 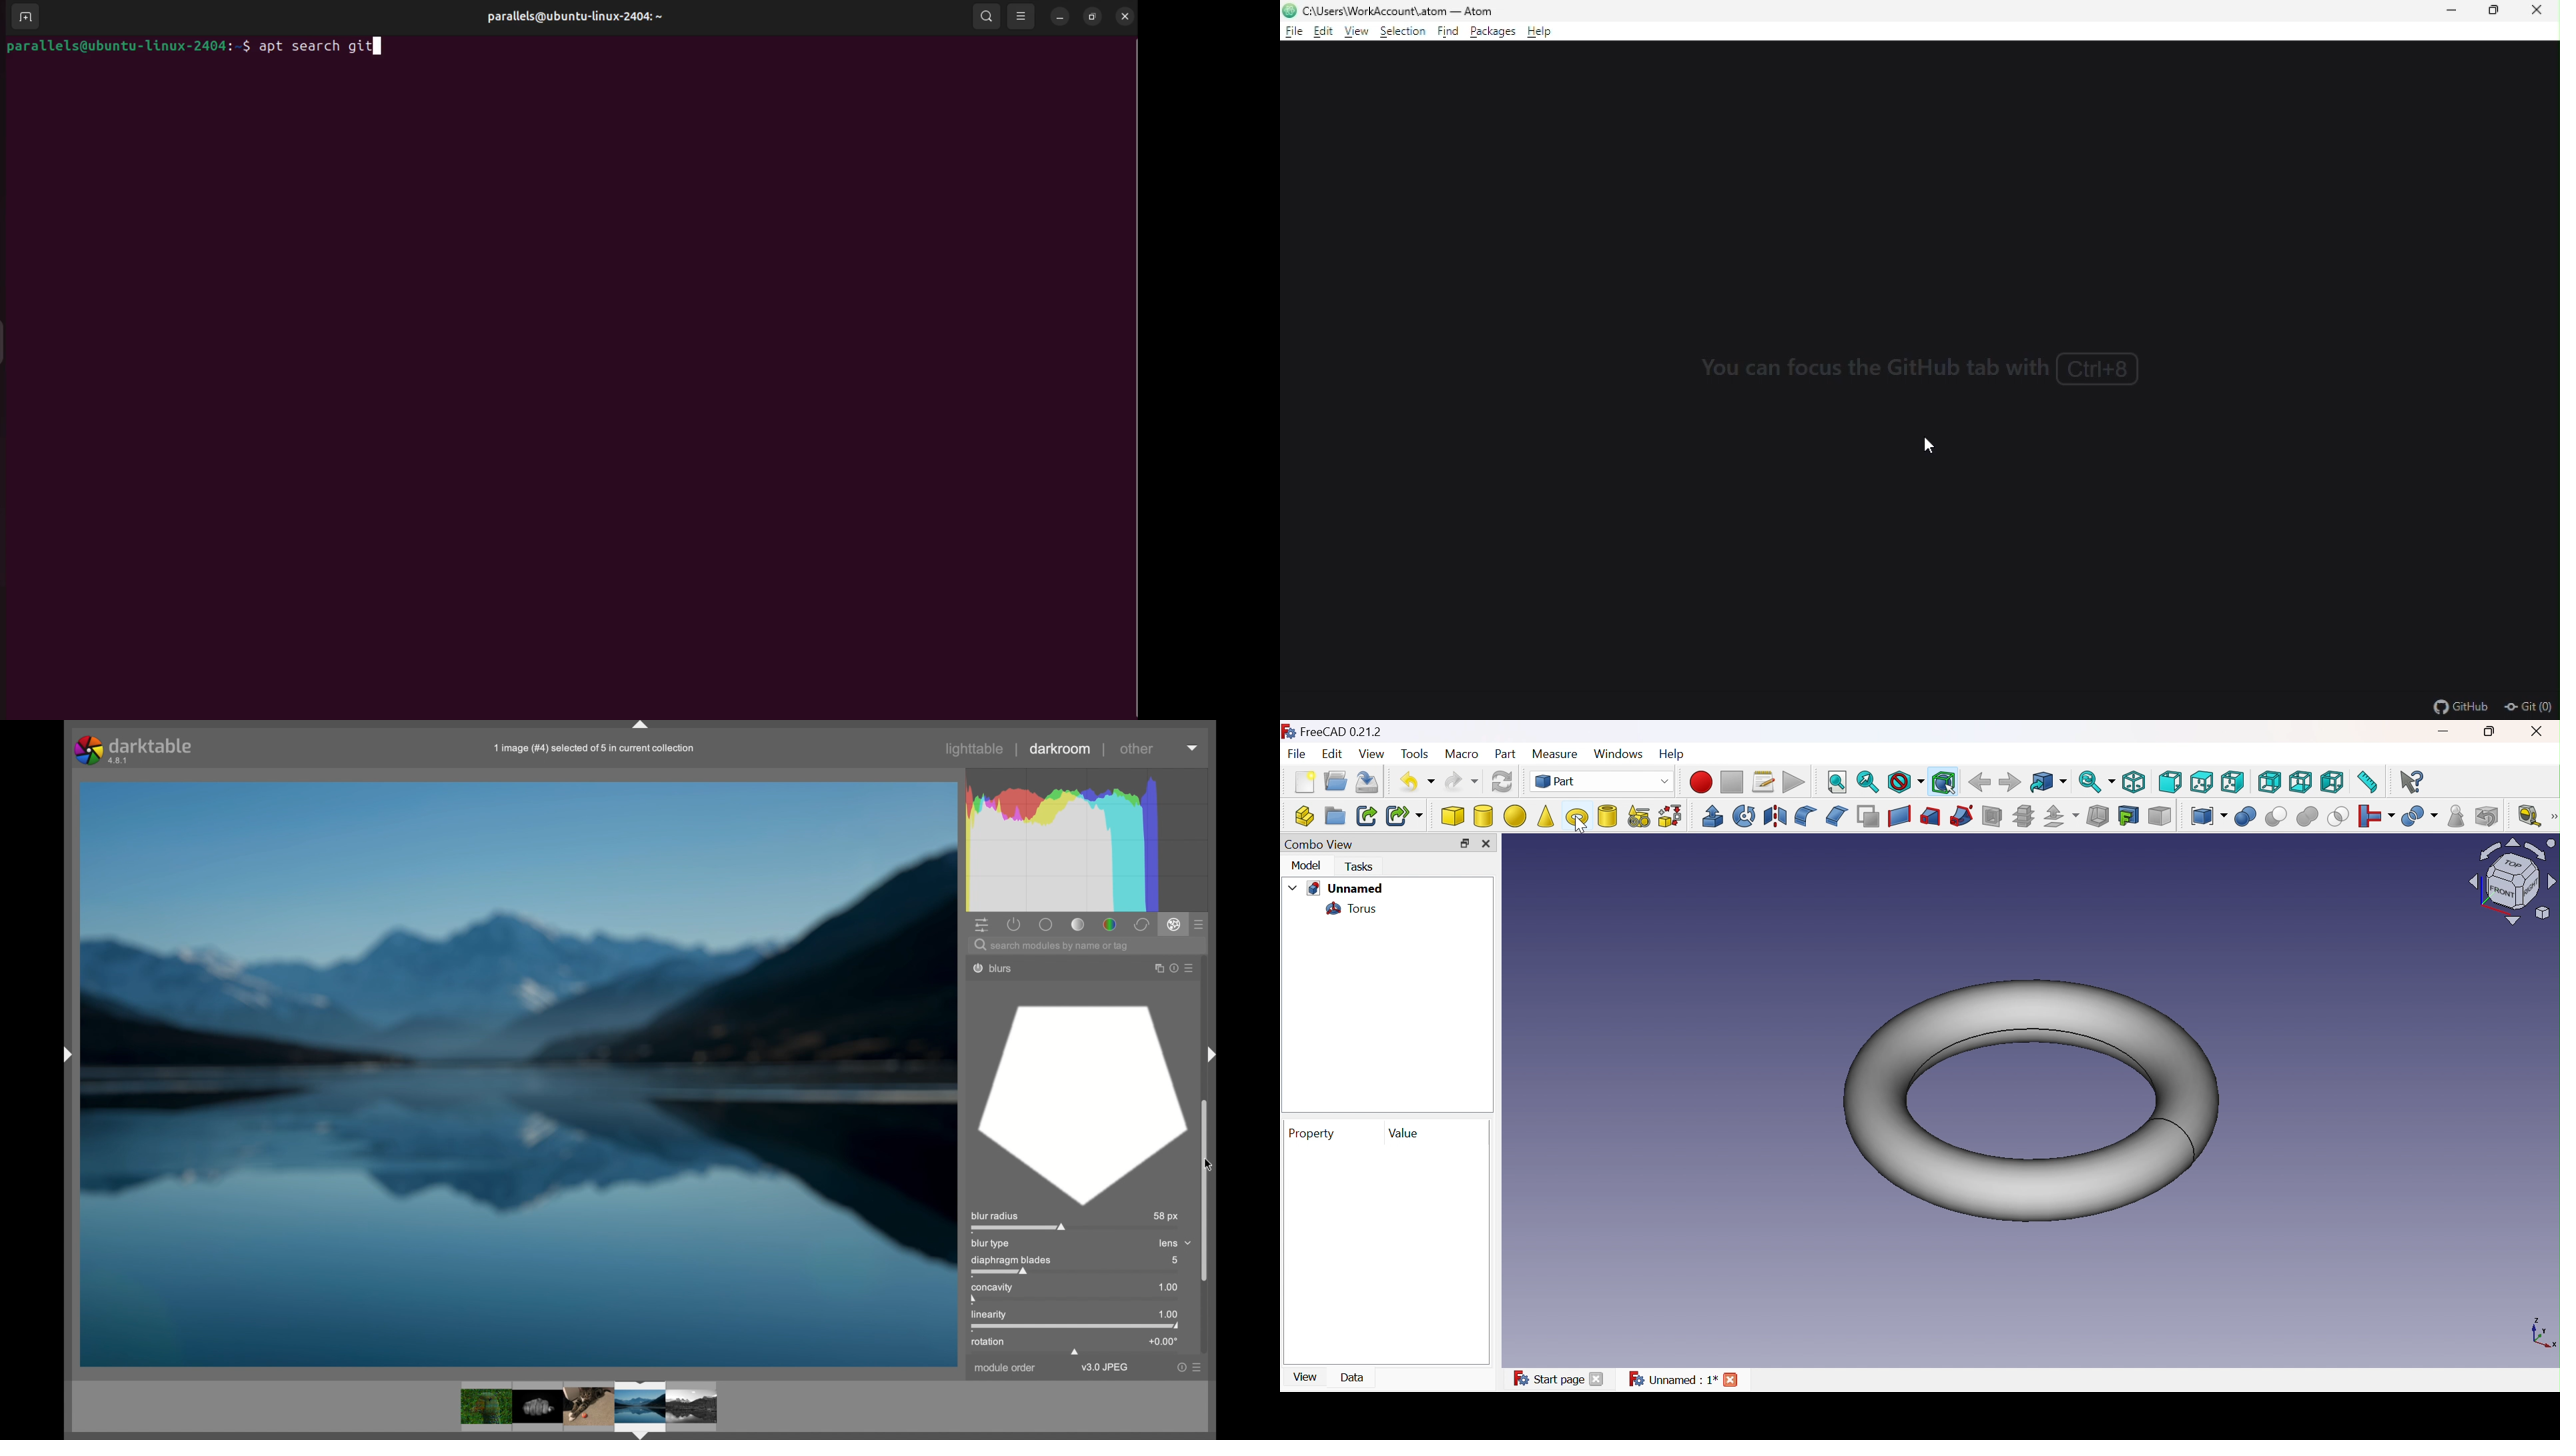 I want to click on Fit all, so click(x=1837, y=782).